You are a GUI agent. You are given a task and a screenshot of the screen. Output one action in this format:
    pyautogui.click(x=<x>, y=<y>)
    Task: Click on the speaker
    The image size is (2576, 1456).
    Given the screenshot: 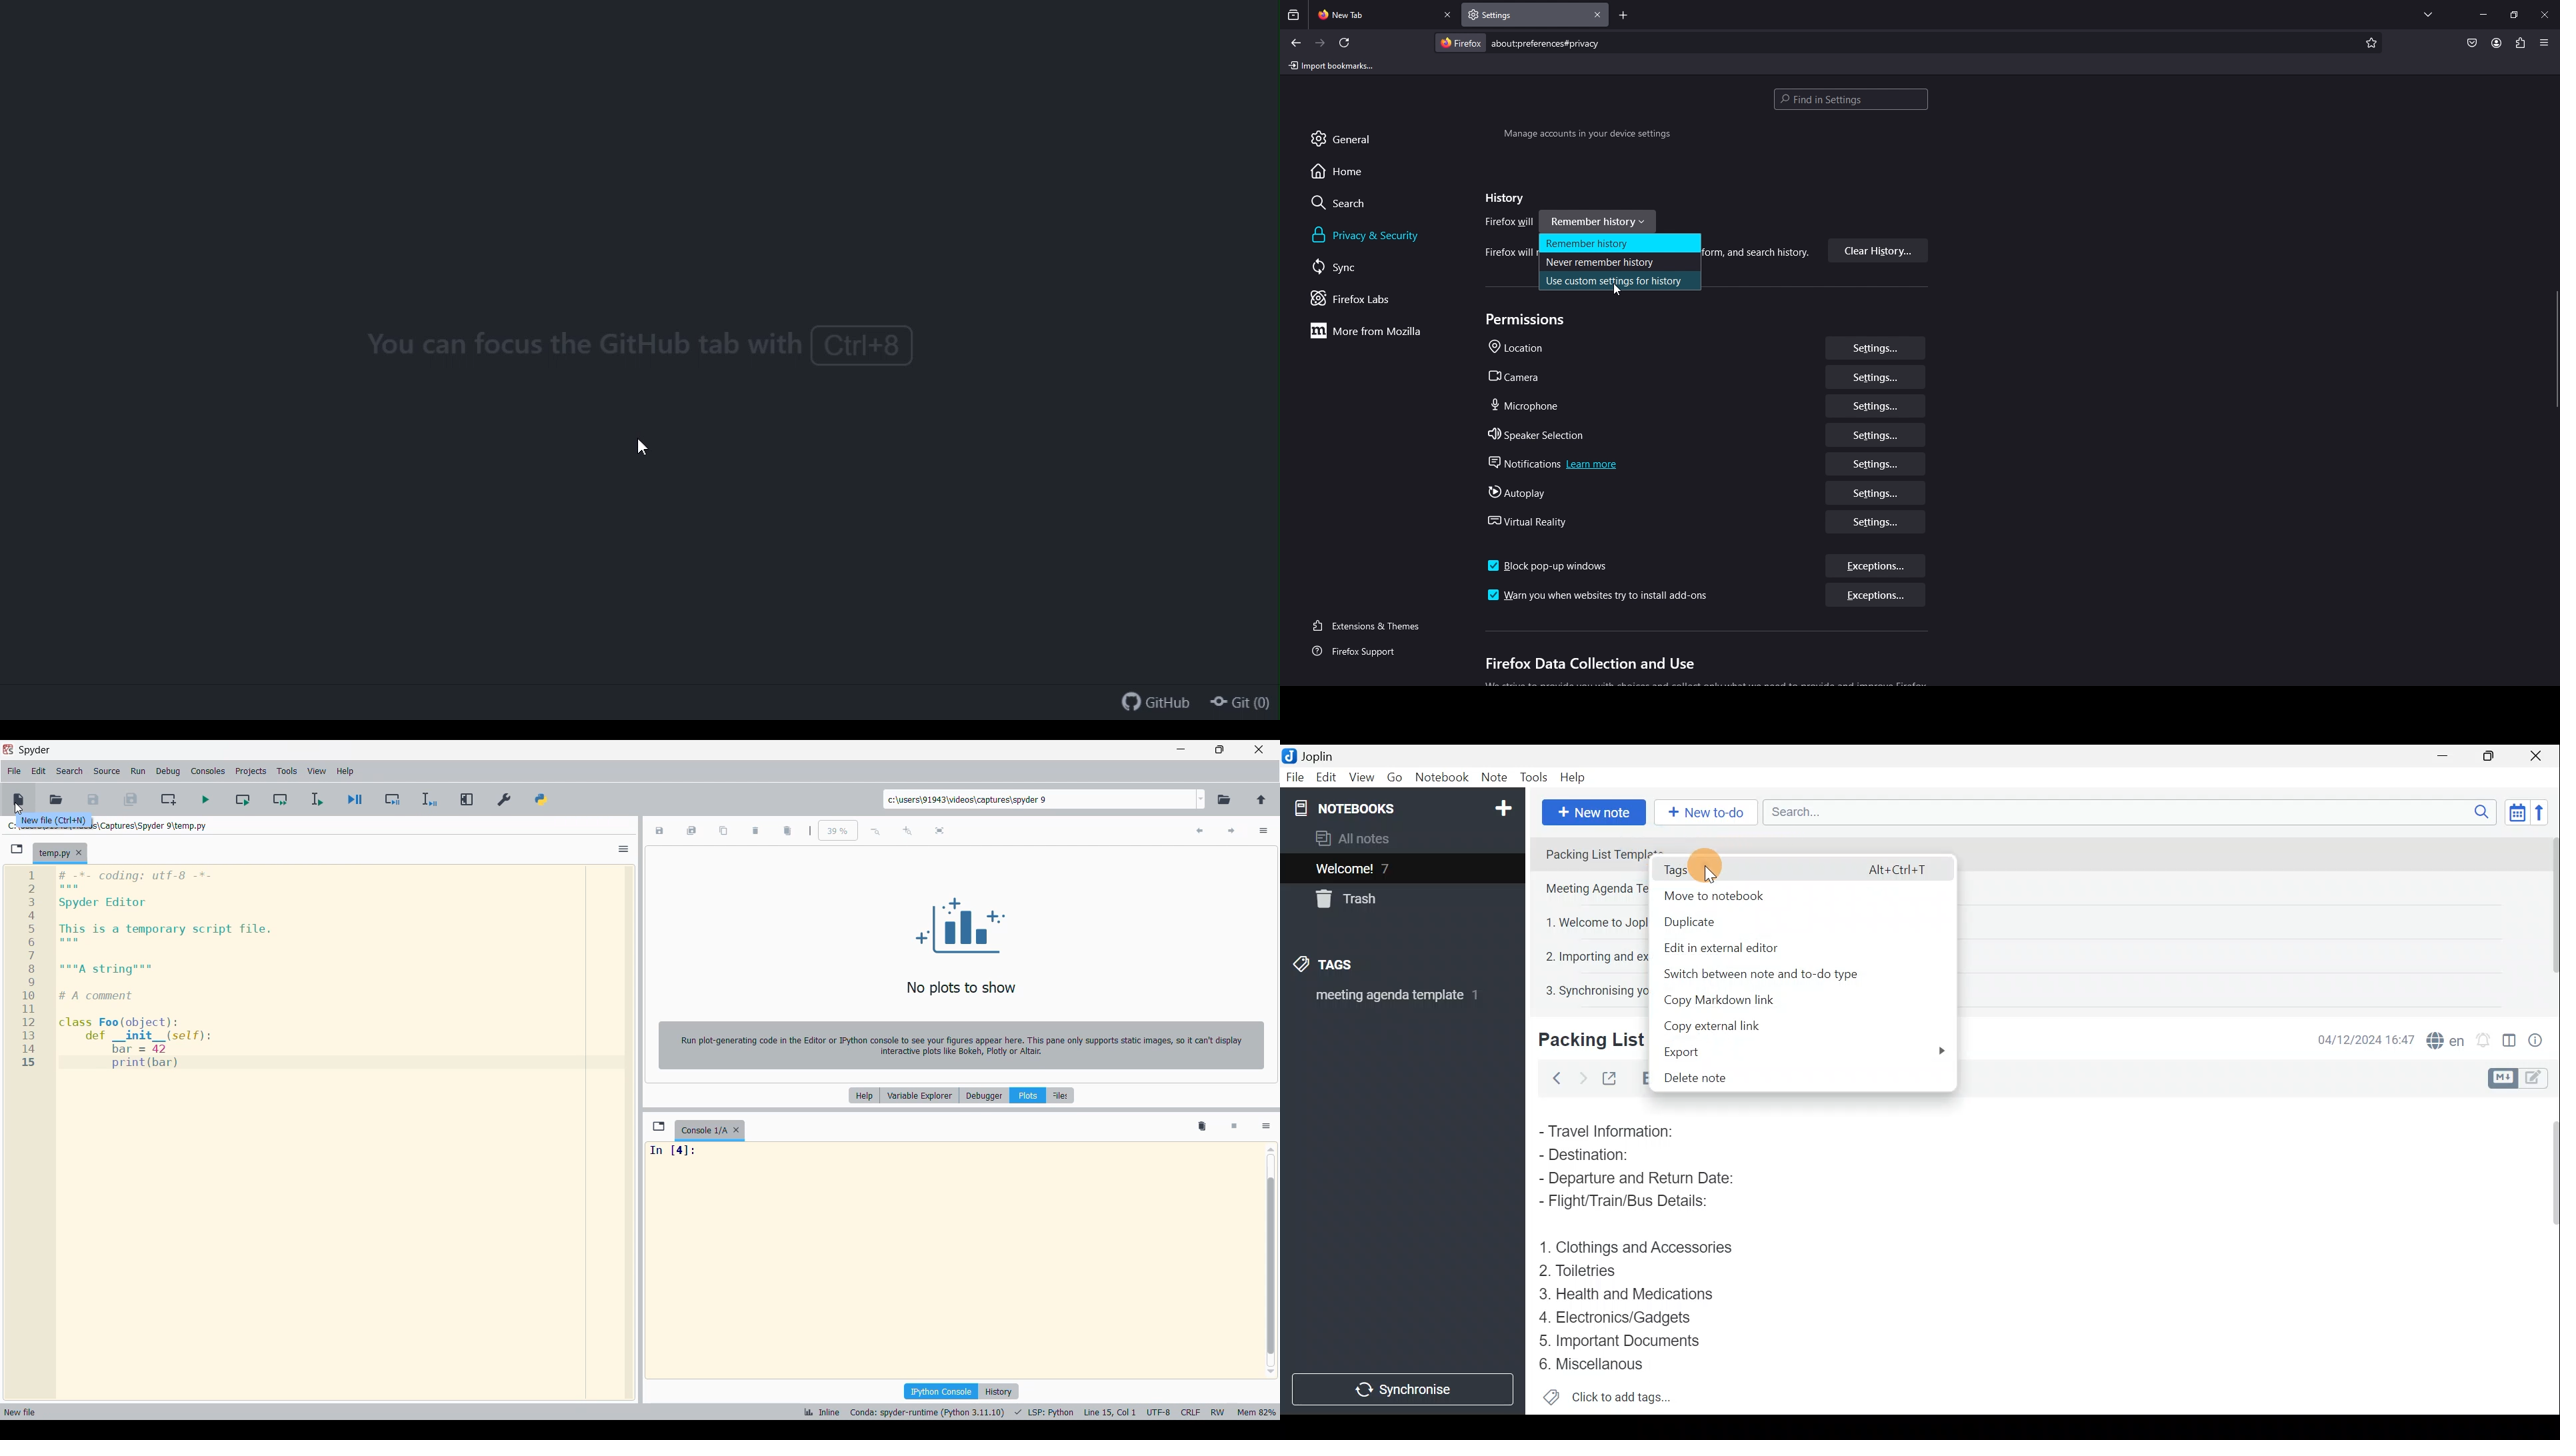 What is the action you would take?
    pyautogui.click(x=1540, y=435)
    